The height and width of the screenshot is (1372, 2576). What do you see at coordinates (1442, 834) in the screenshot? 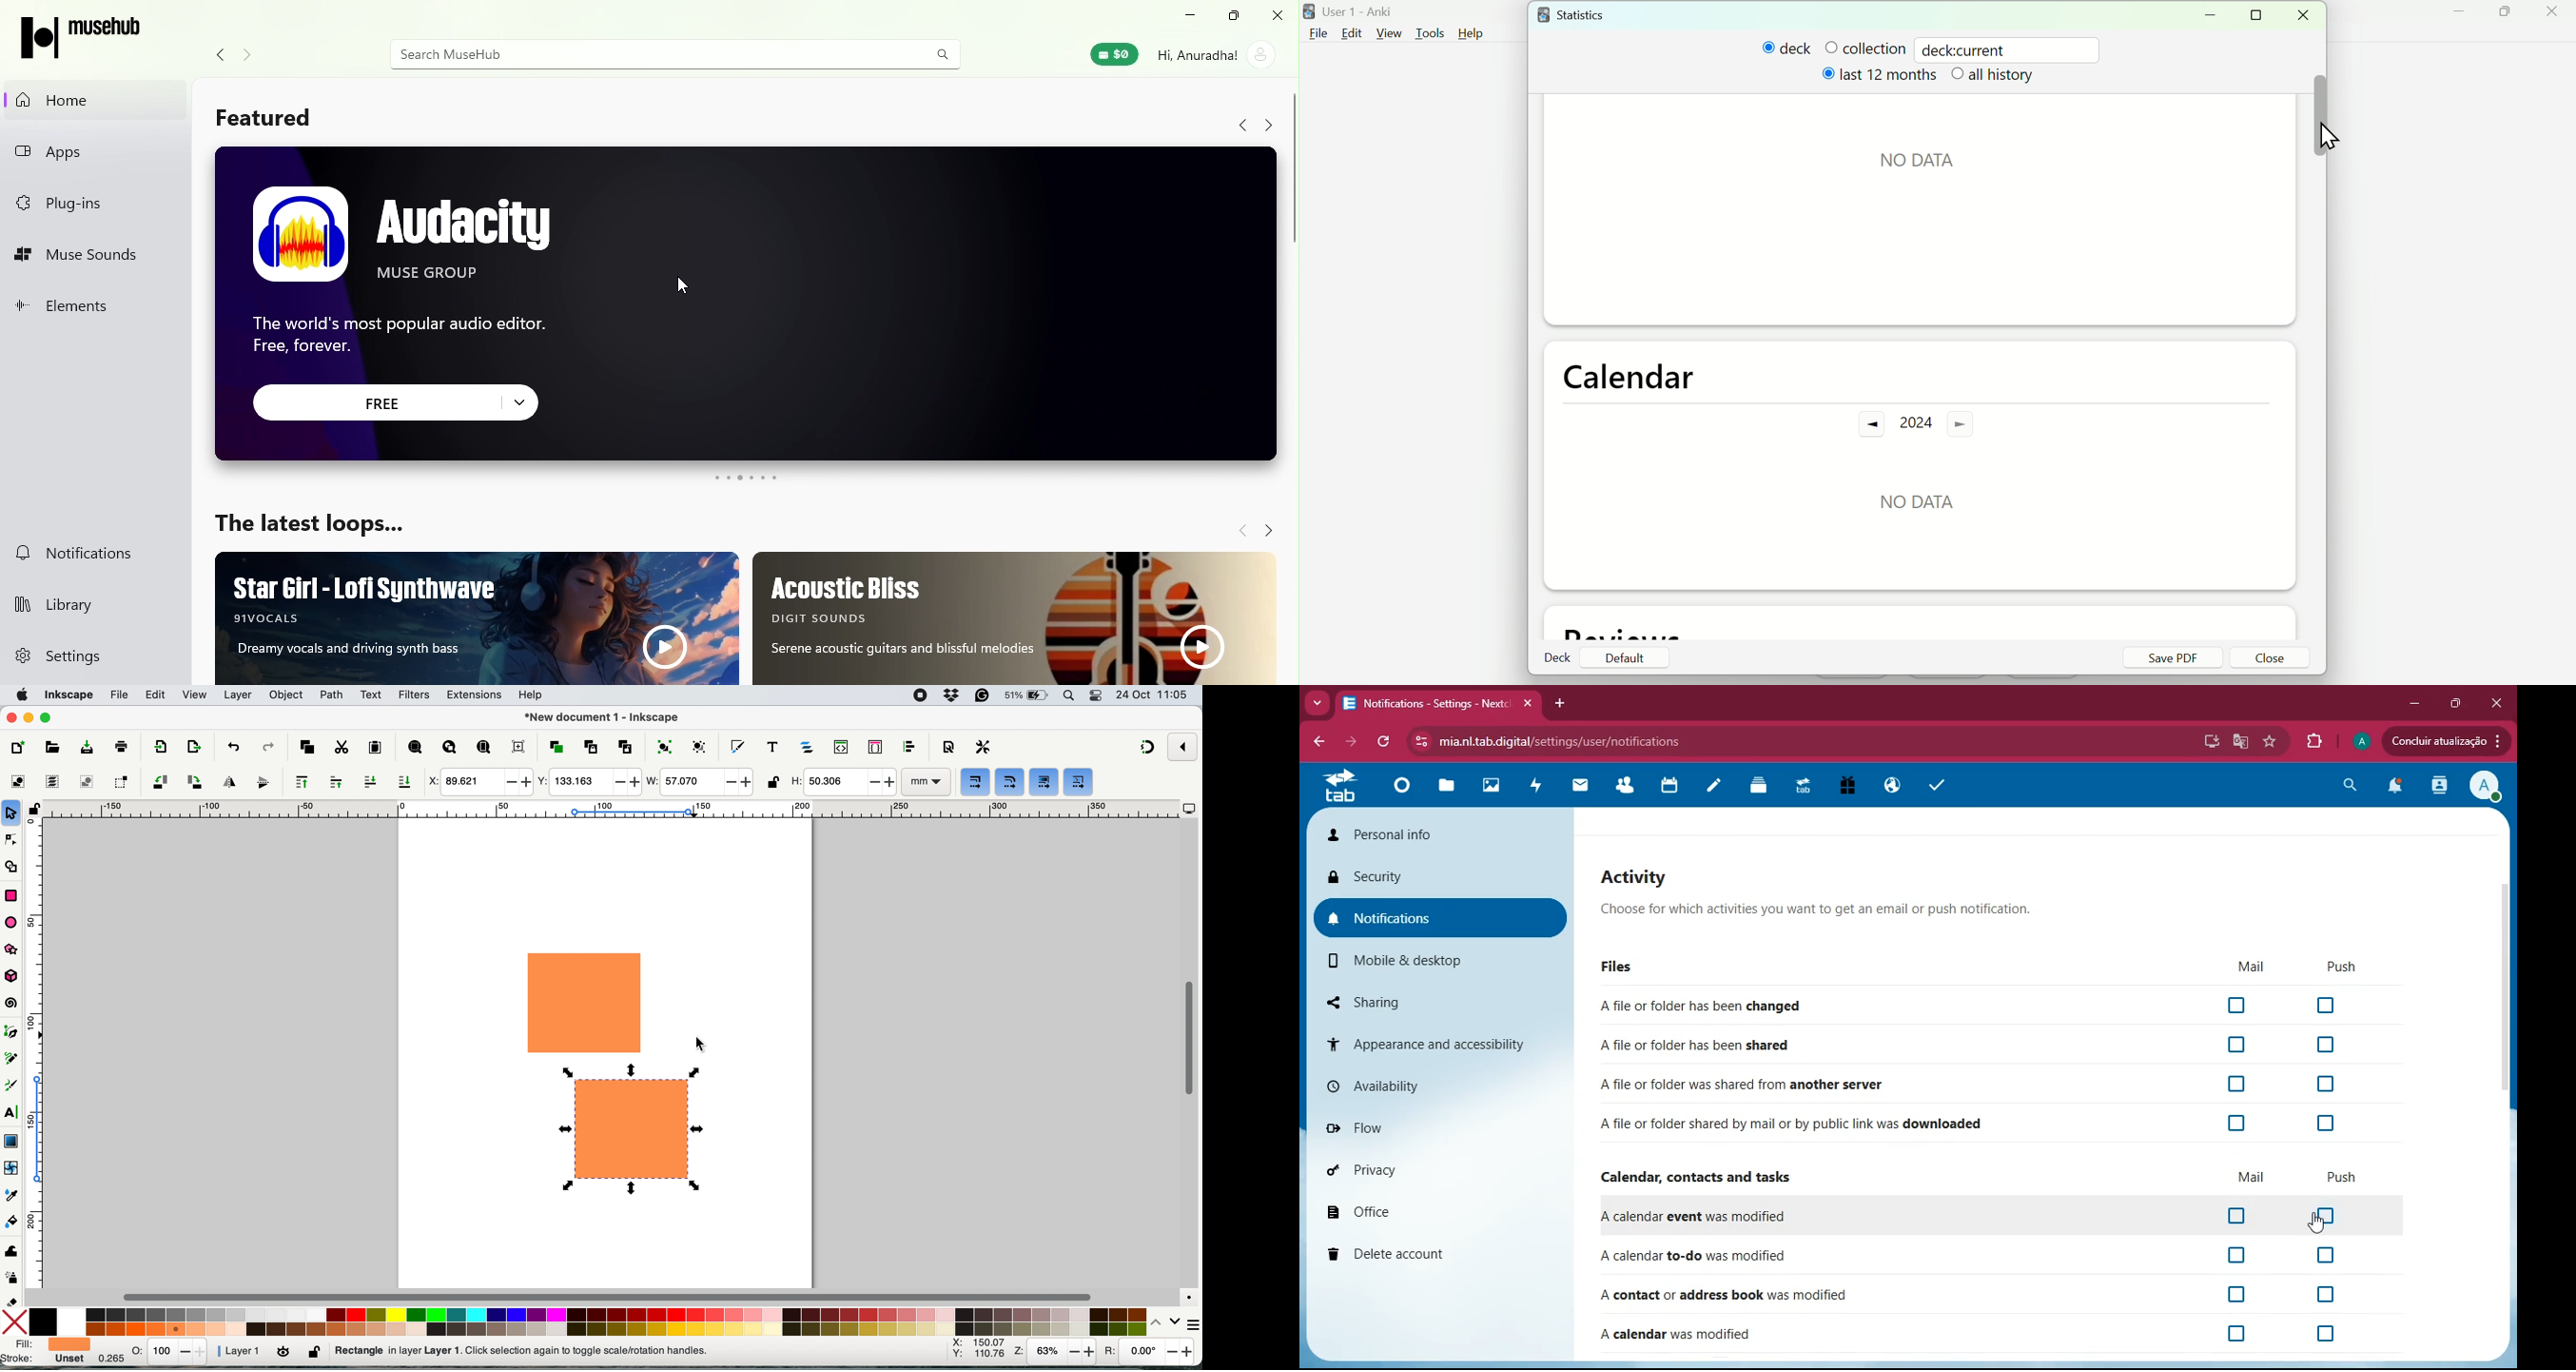
I see `personal info` at bounding box center [1442, 834].